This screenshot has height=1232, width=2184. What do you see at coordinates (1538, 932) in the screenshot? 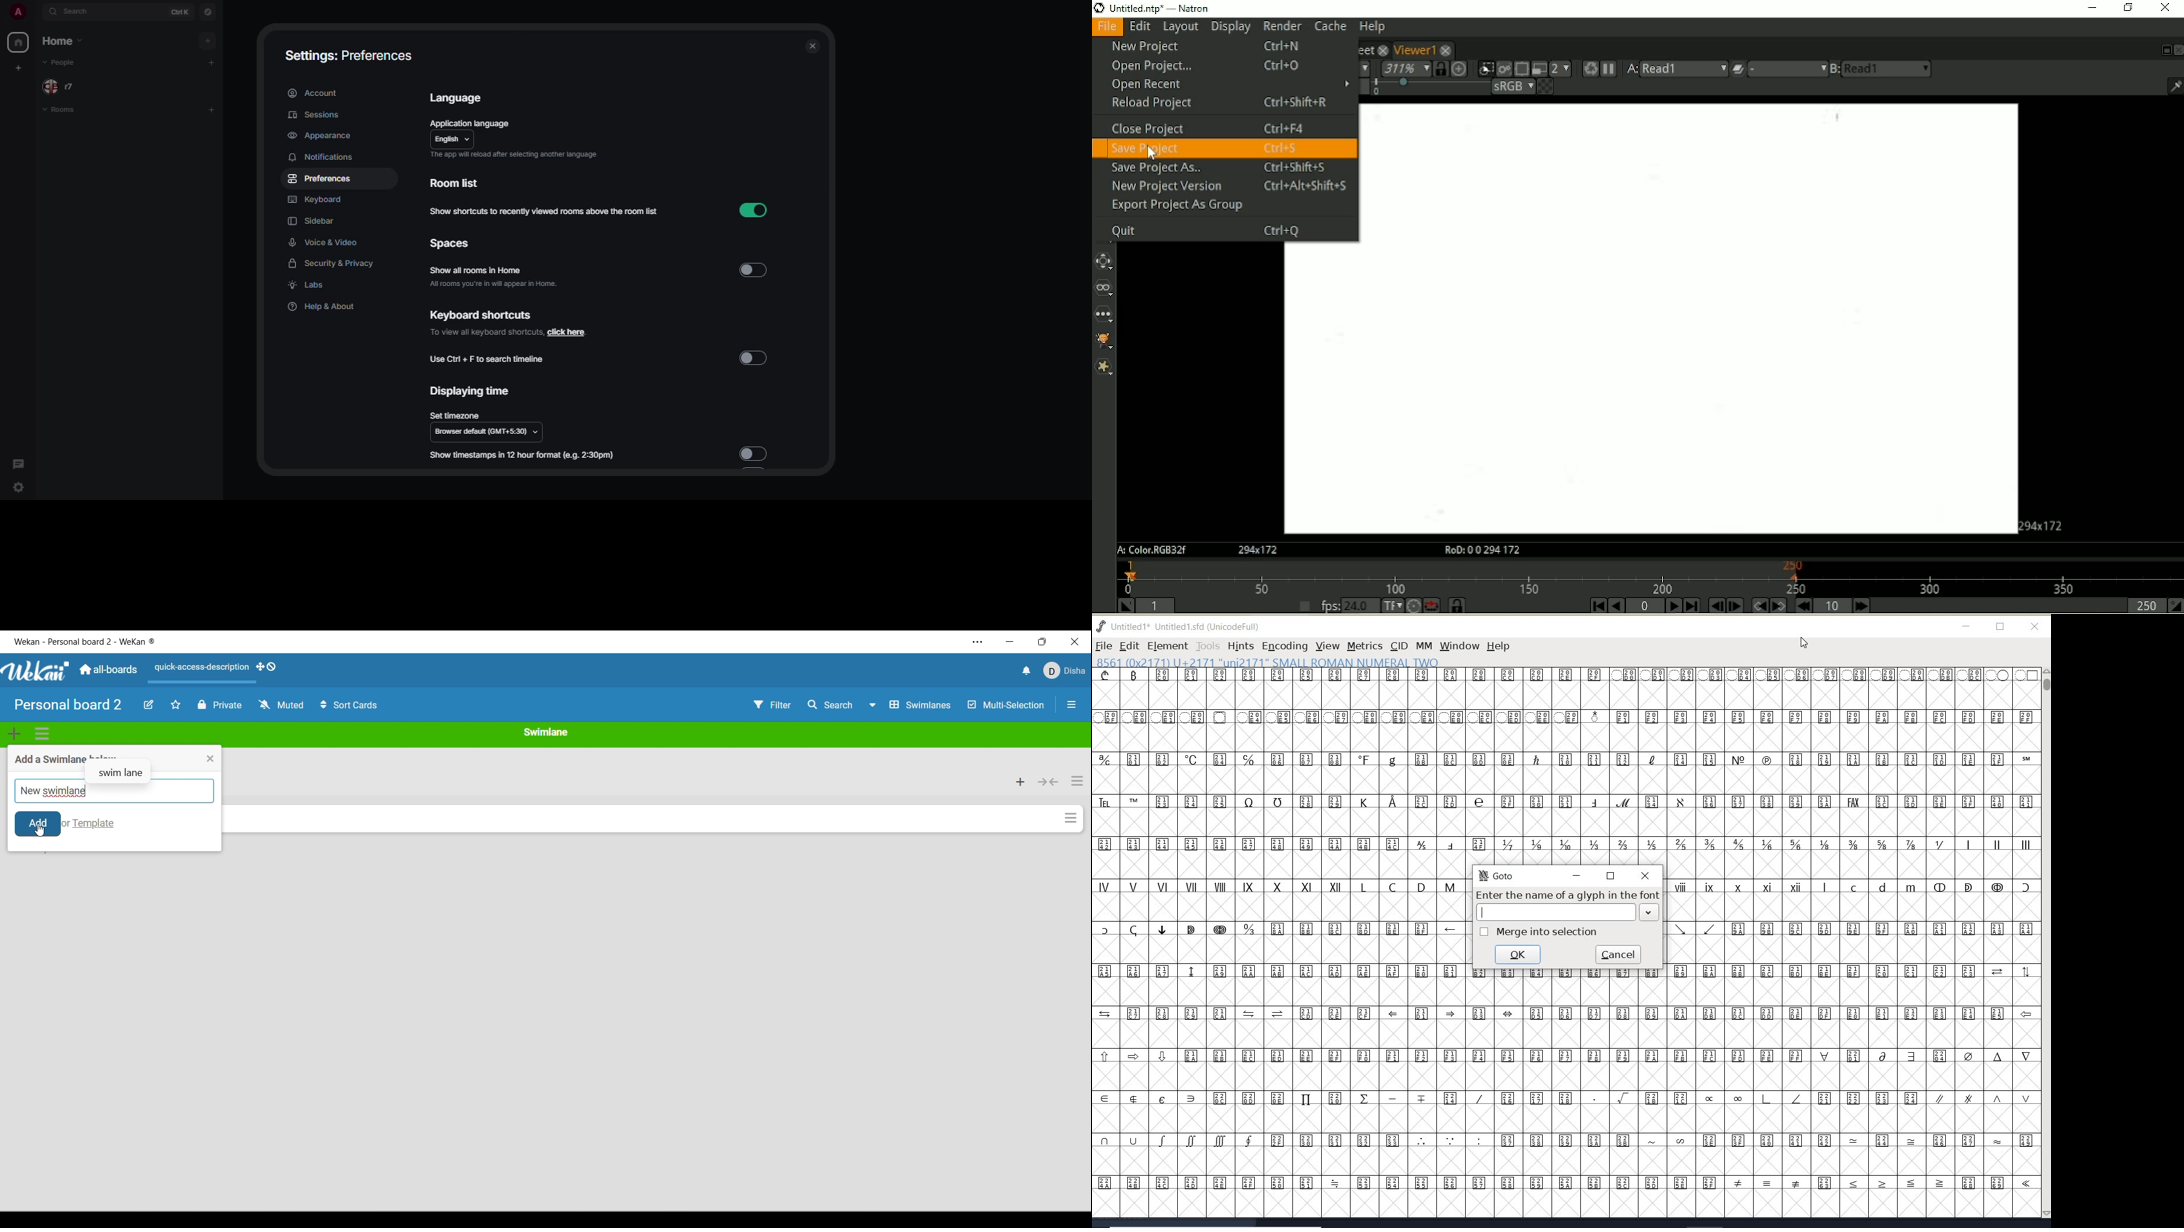
I see `merge into selection` at bounding box center [1538, 932].